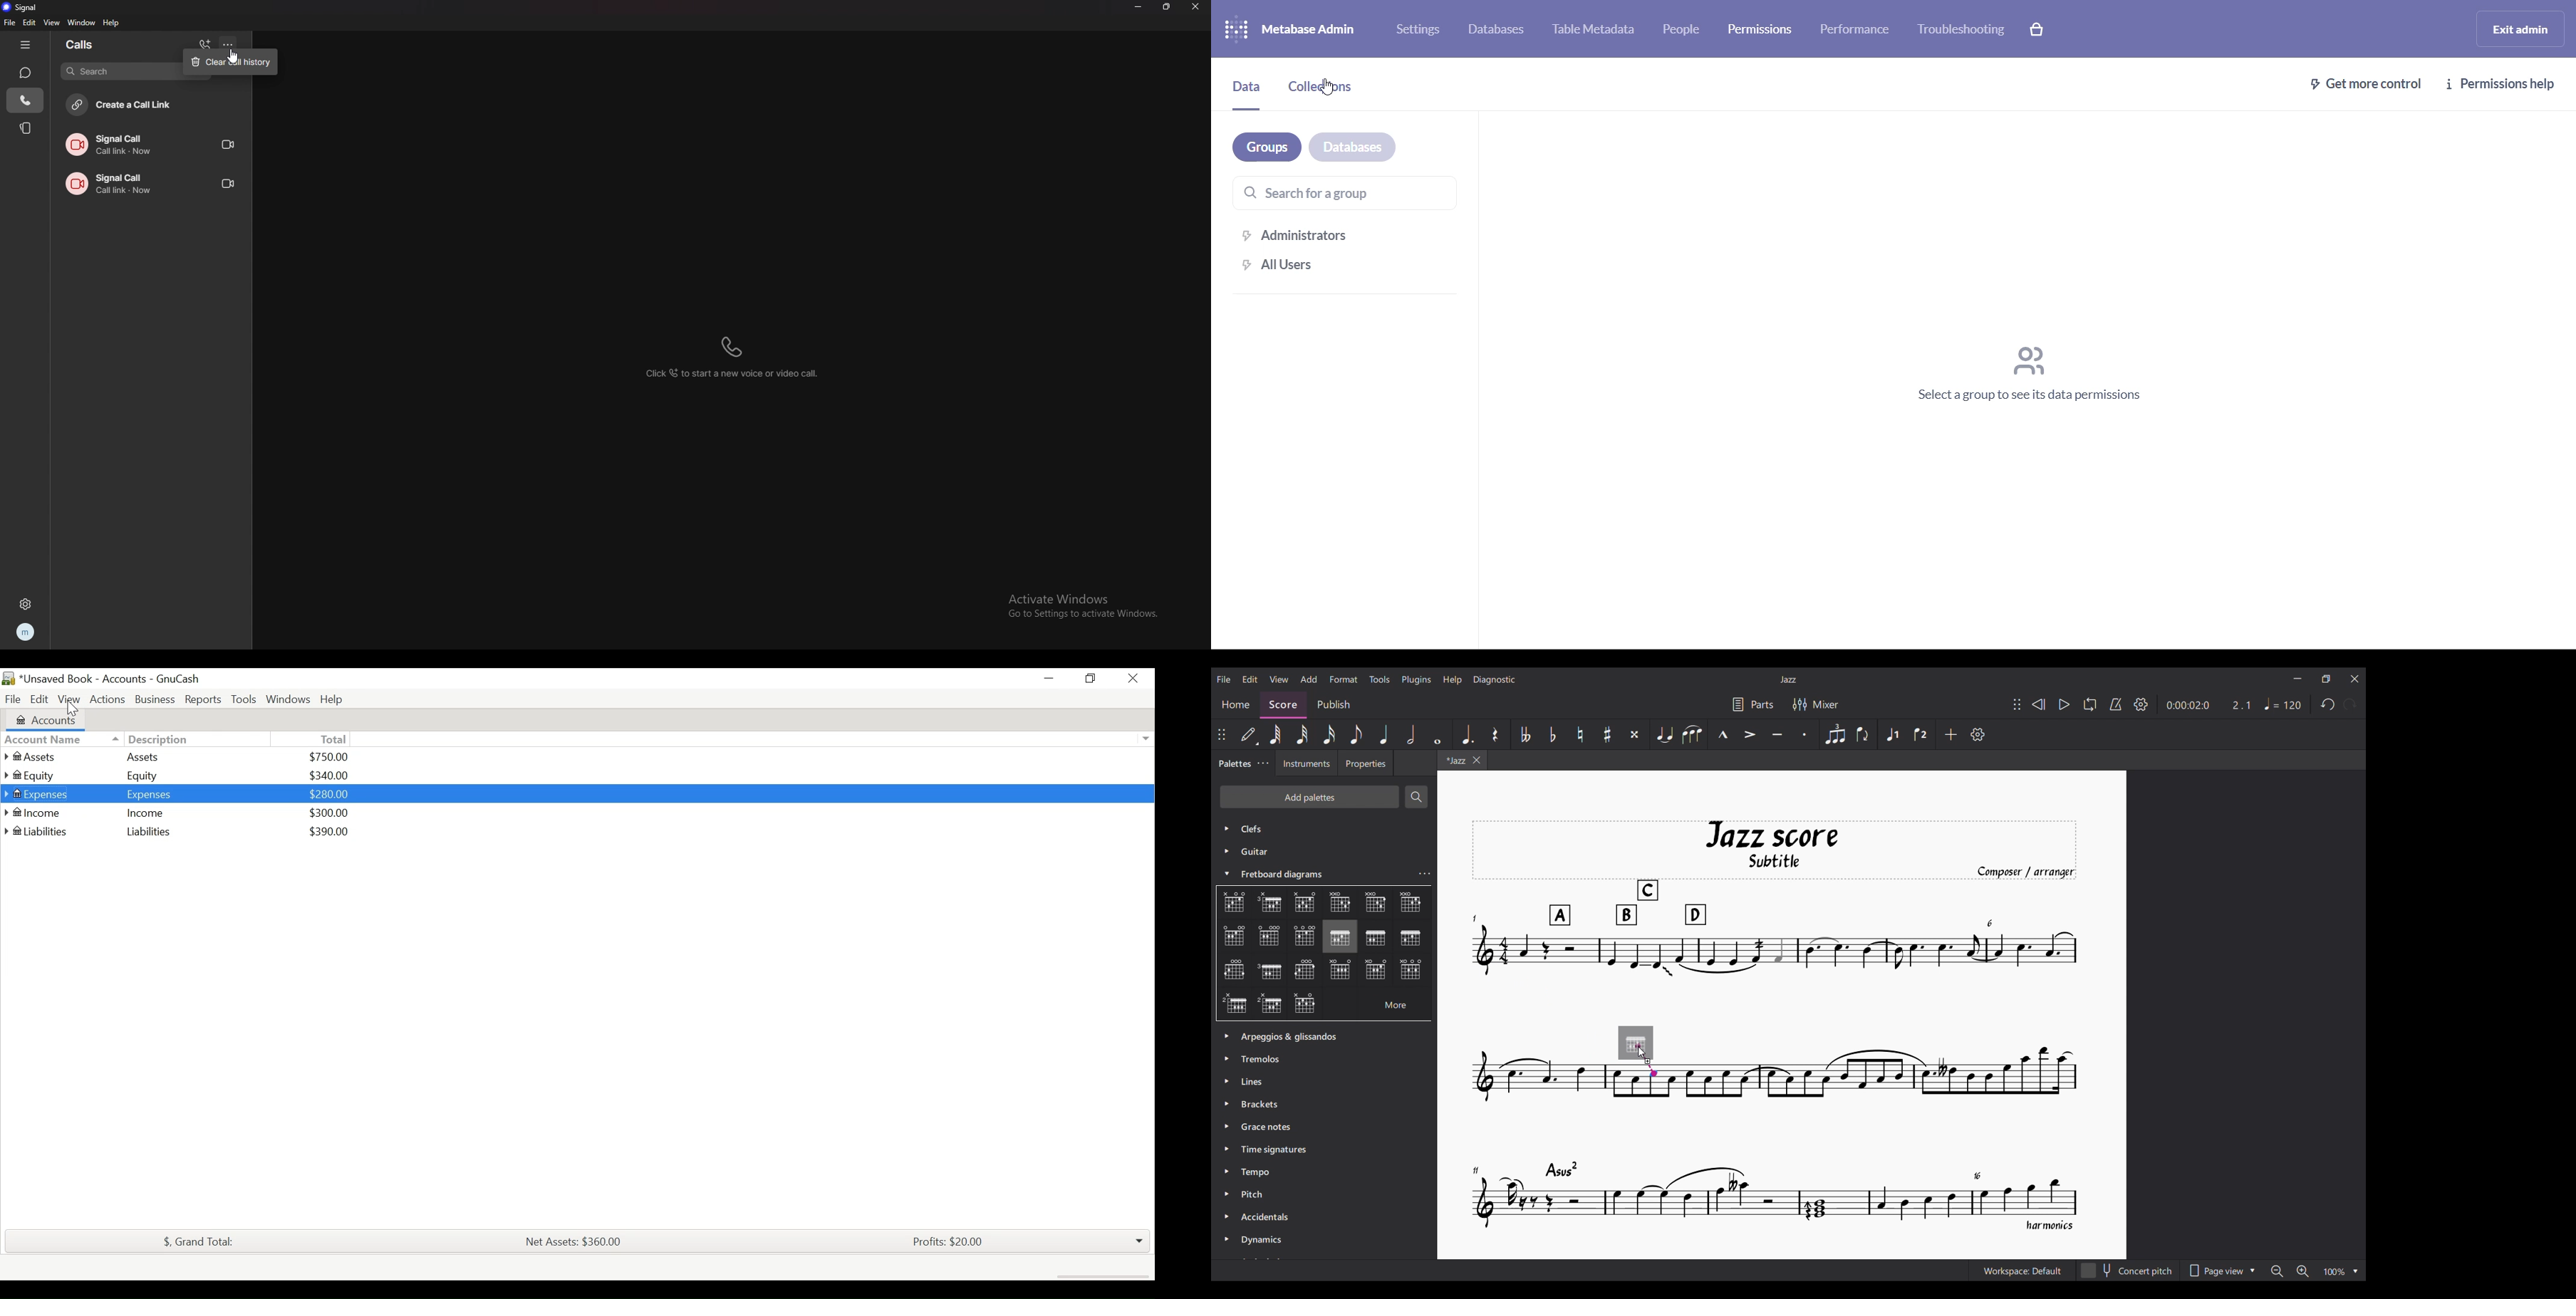 The image size is (2576, 1316). Describe the element at coordinates (1279, 1241) in the screenshot. I see `Dynamics` at that location.